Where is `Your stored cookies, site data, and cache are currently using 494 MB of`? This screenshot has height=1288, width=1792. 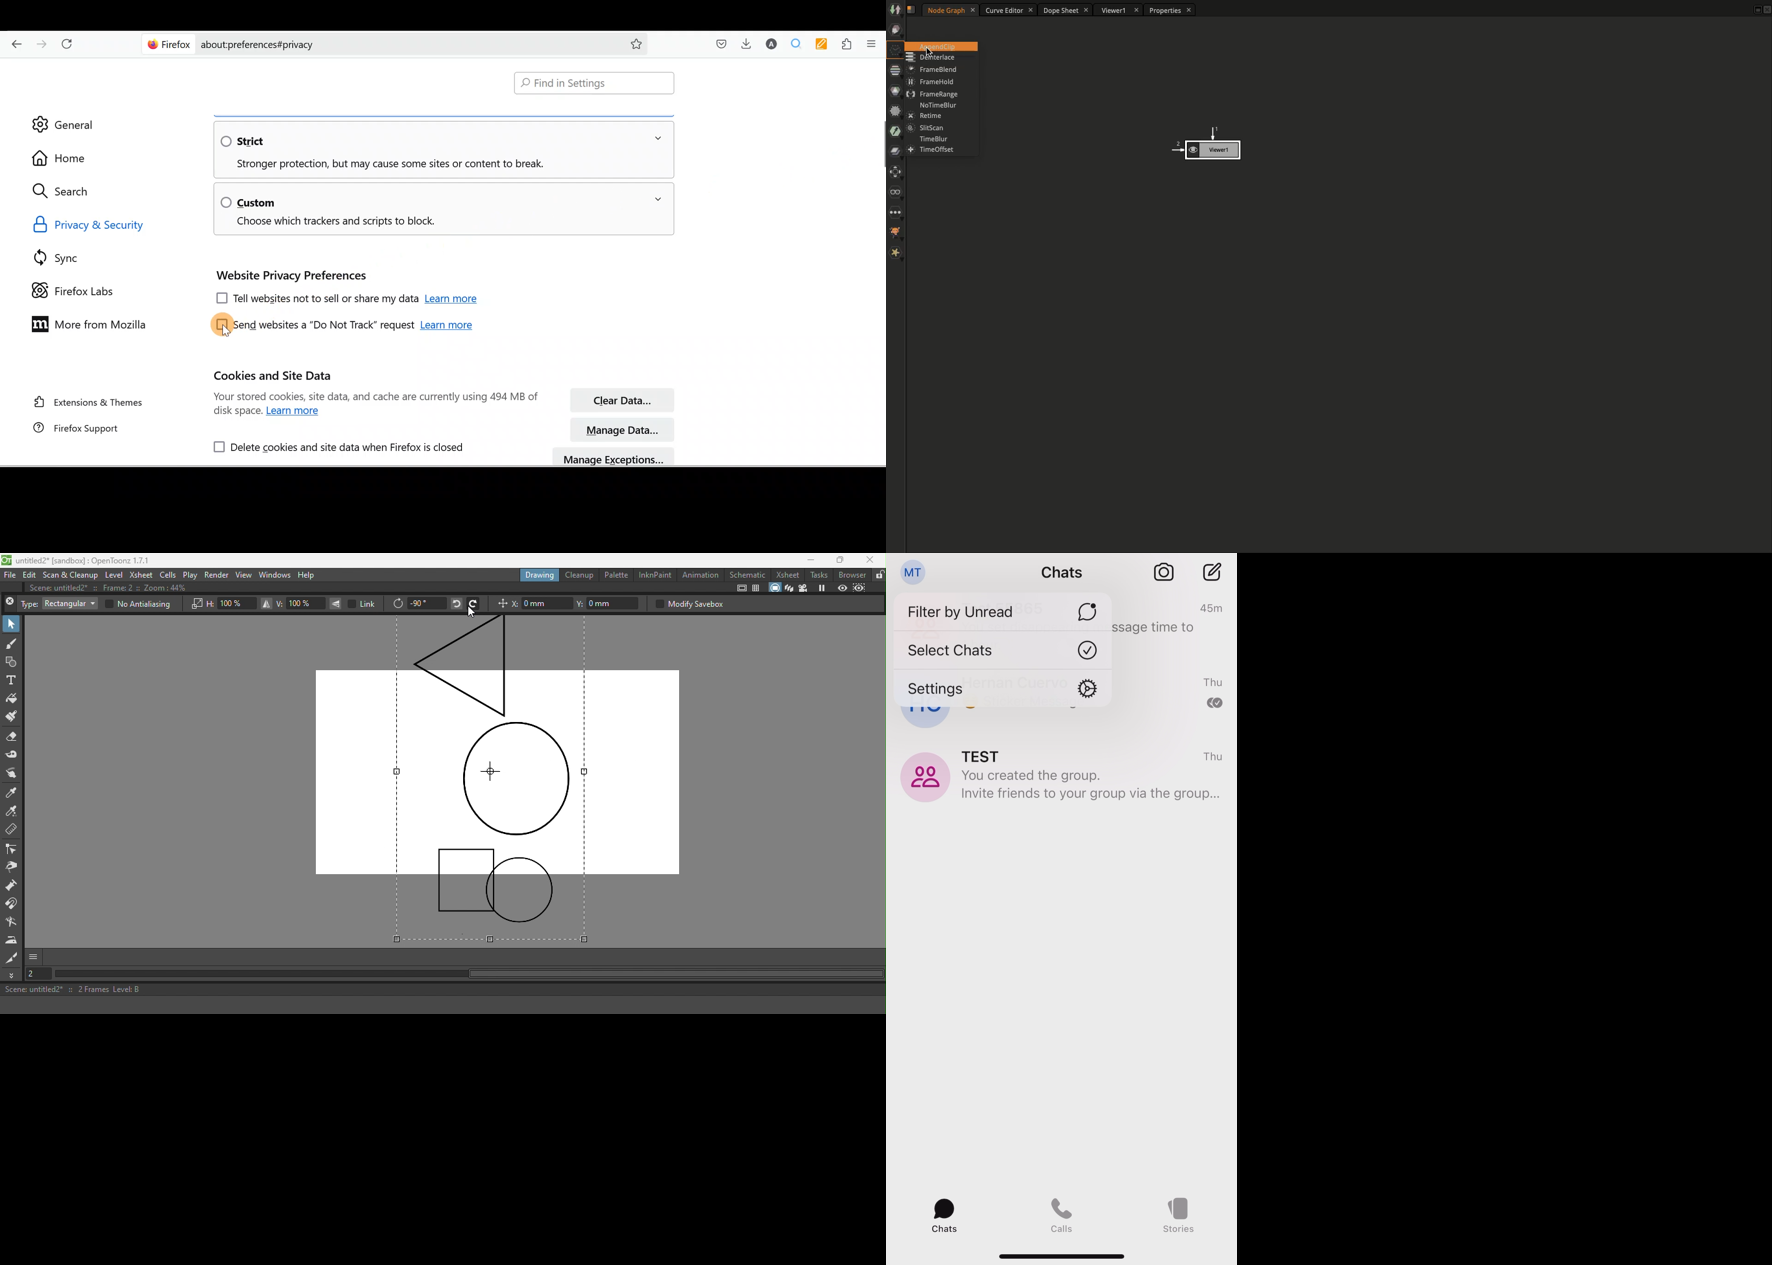 Your stored cookies, site data, and cache are currently using 494 MB of is located at coordinates (376, 396).